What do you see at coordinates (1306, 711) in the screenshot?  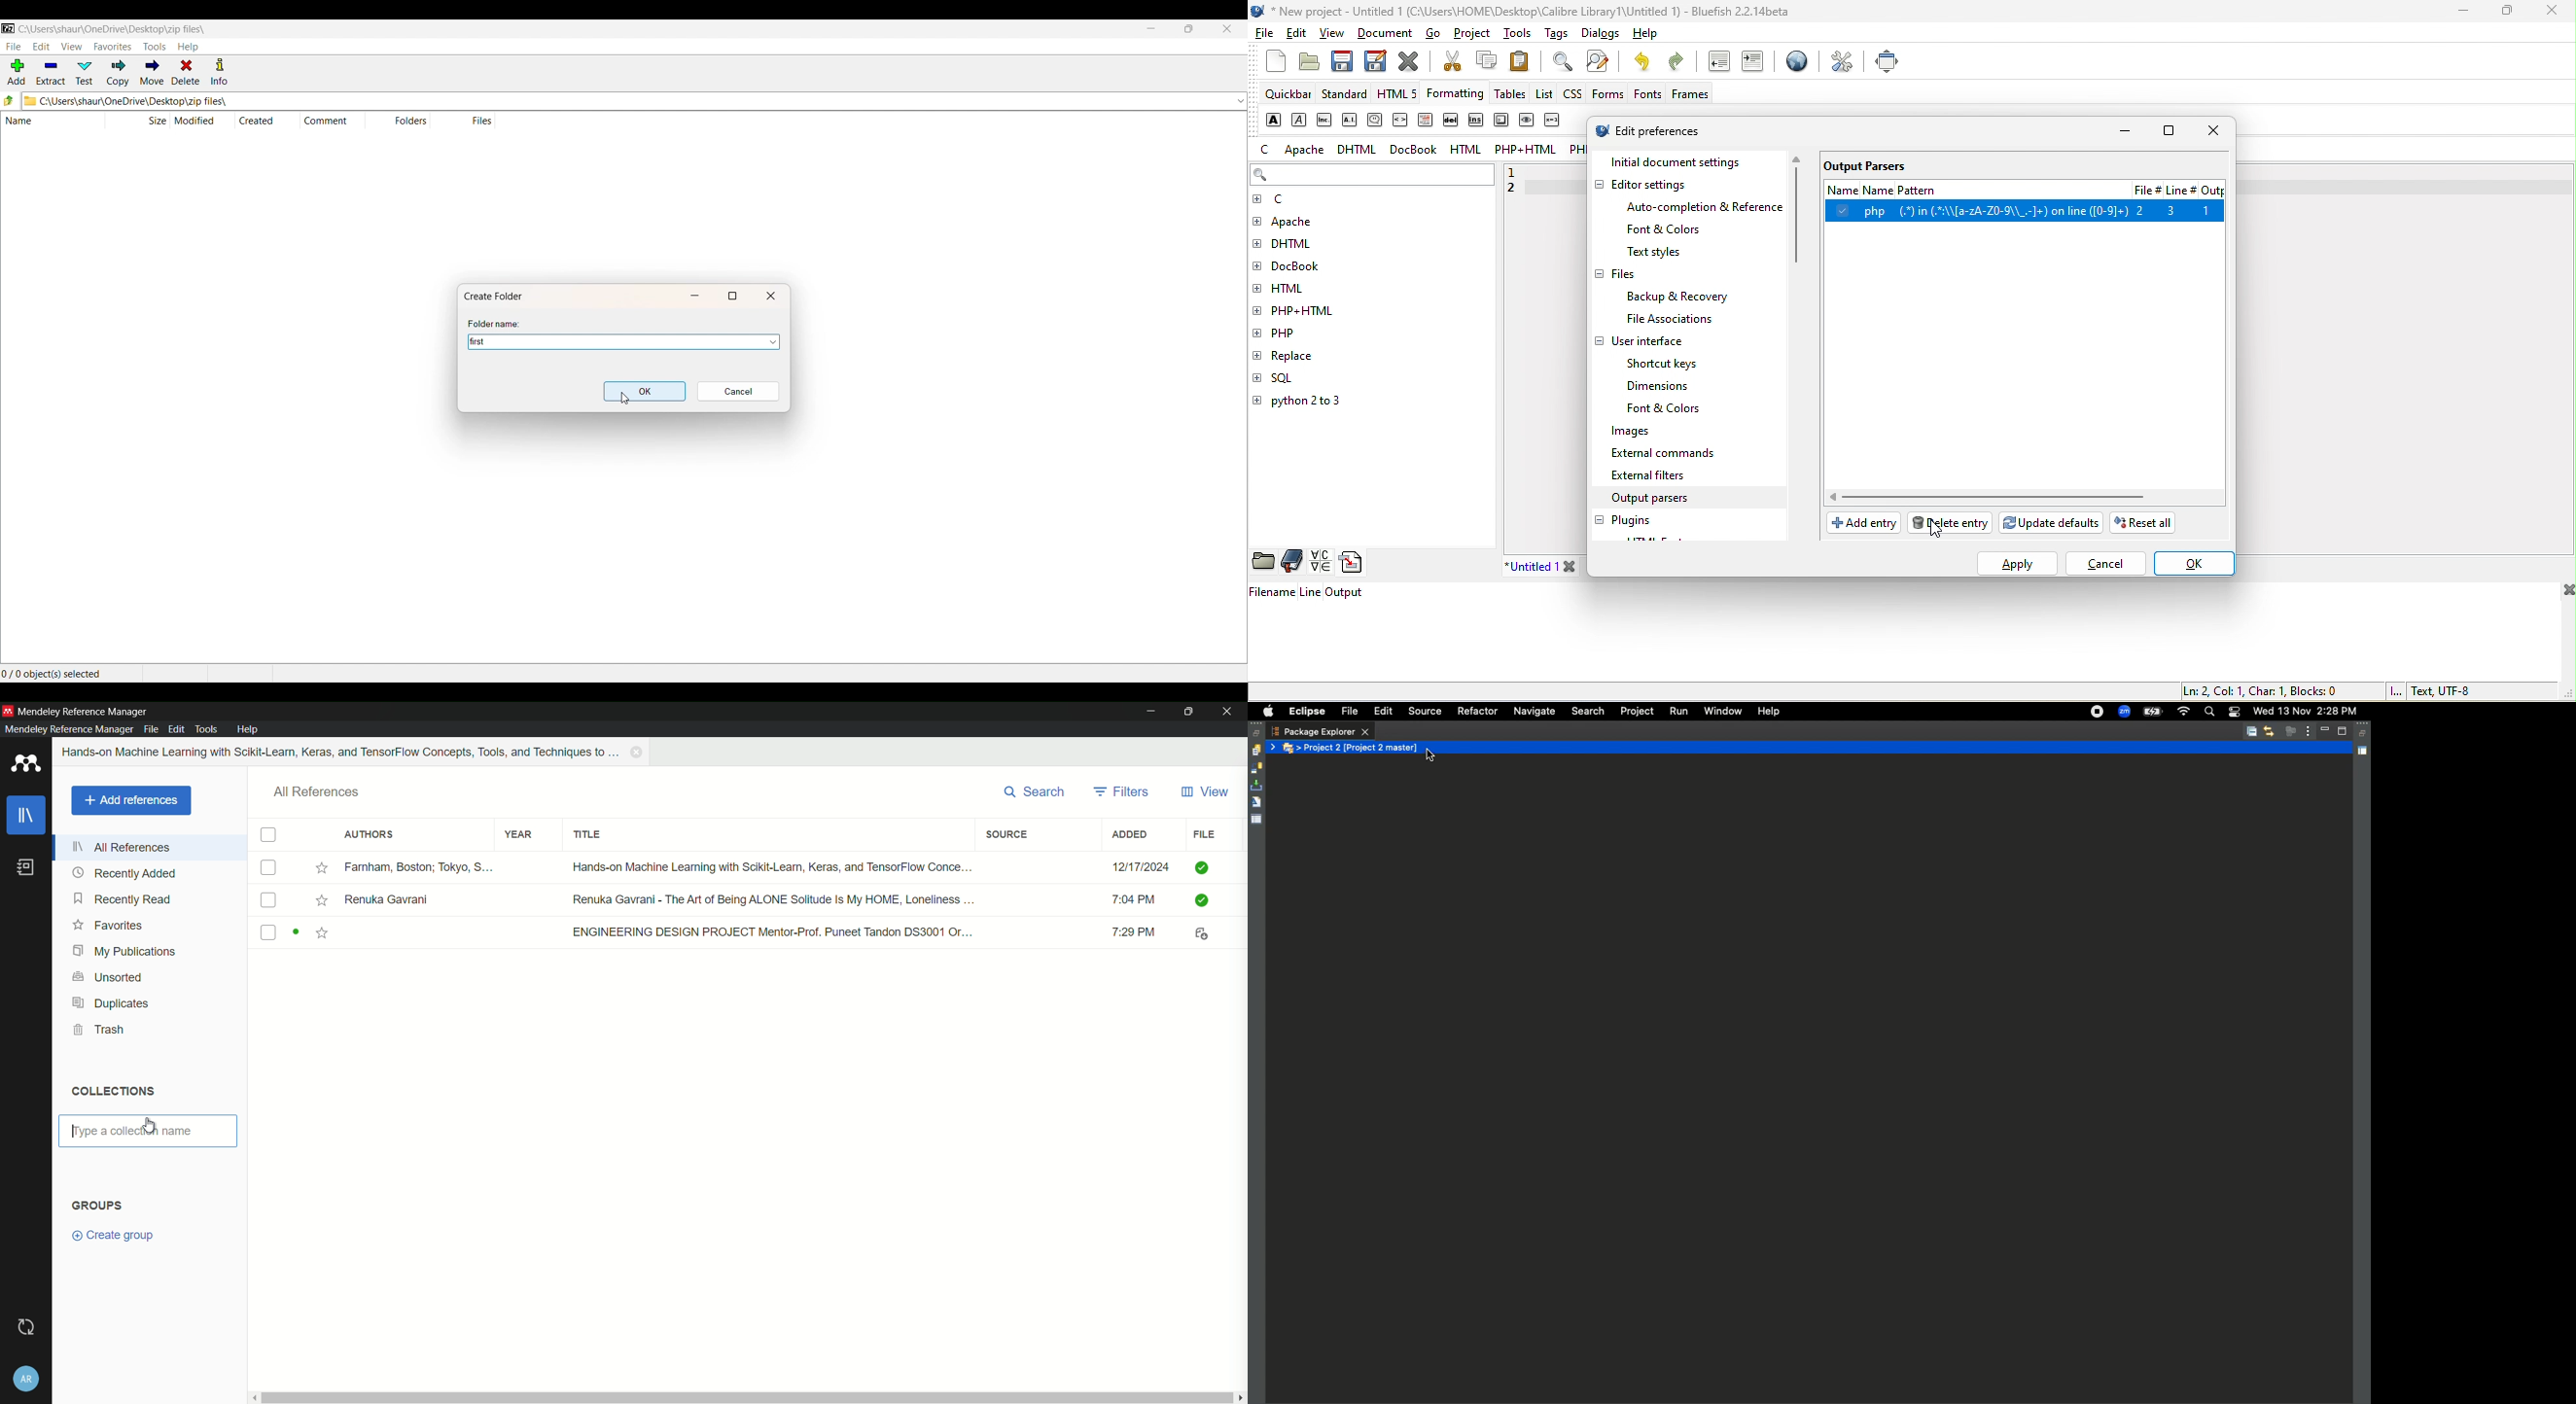 I see `Eclipse` at bounding box center [1306, 711].